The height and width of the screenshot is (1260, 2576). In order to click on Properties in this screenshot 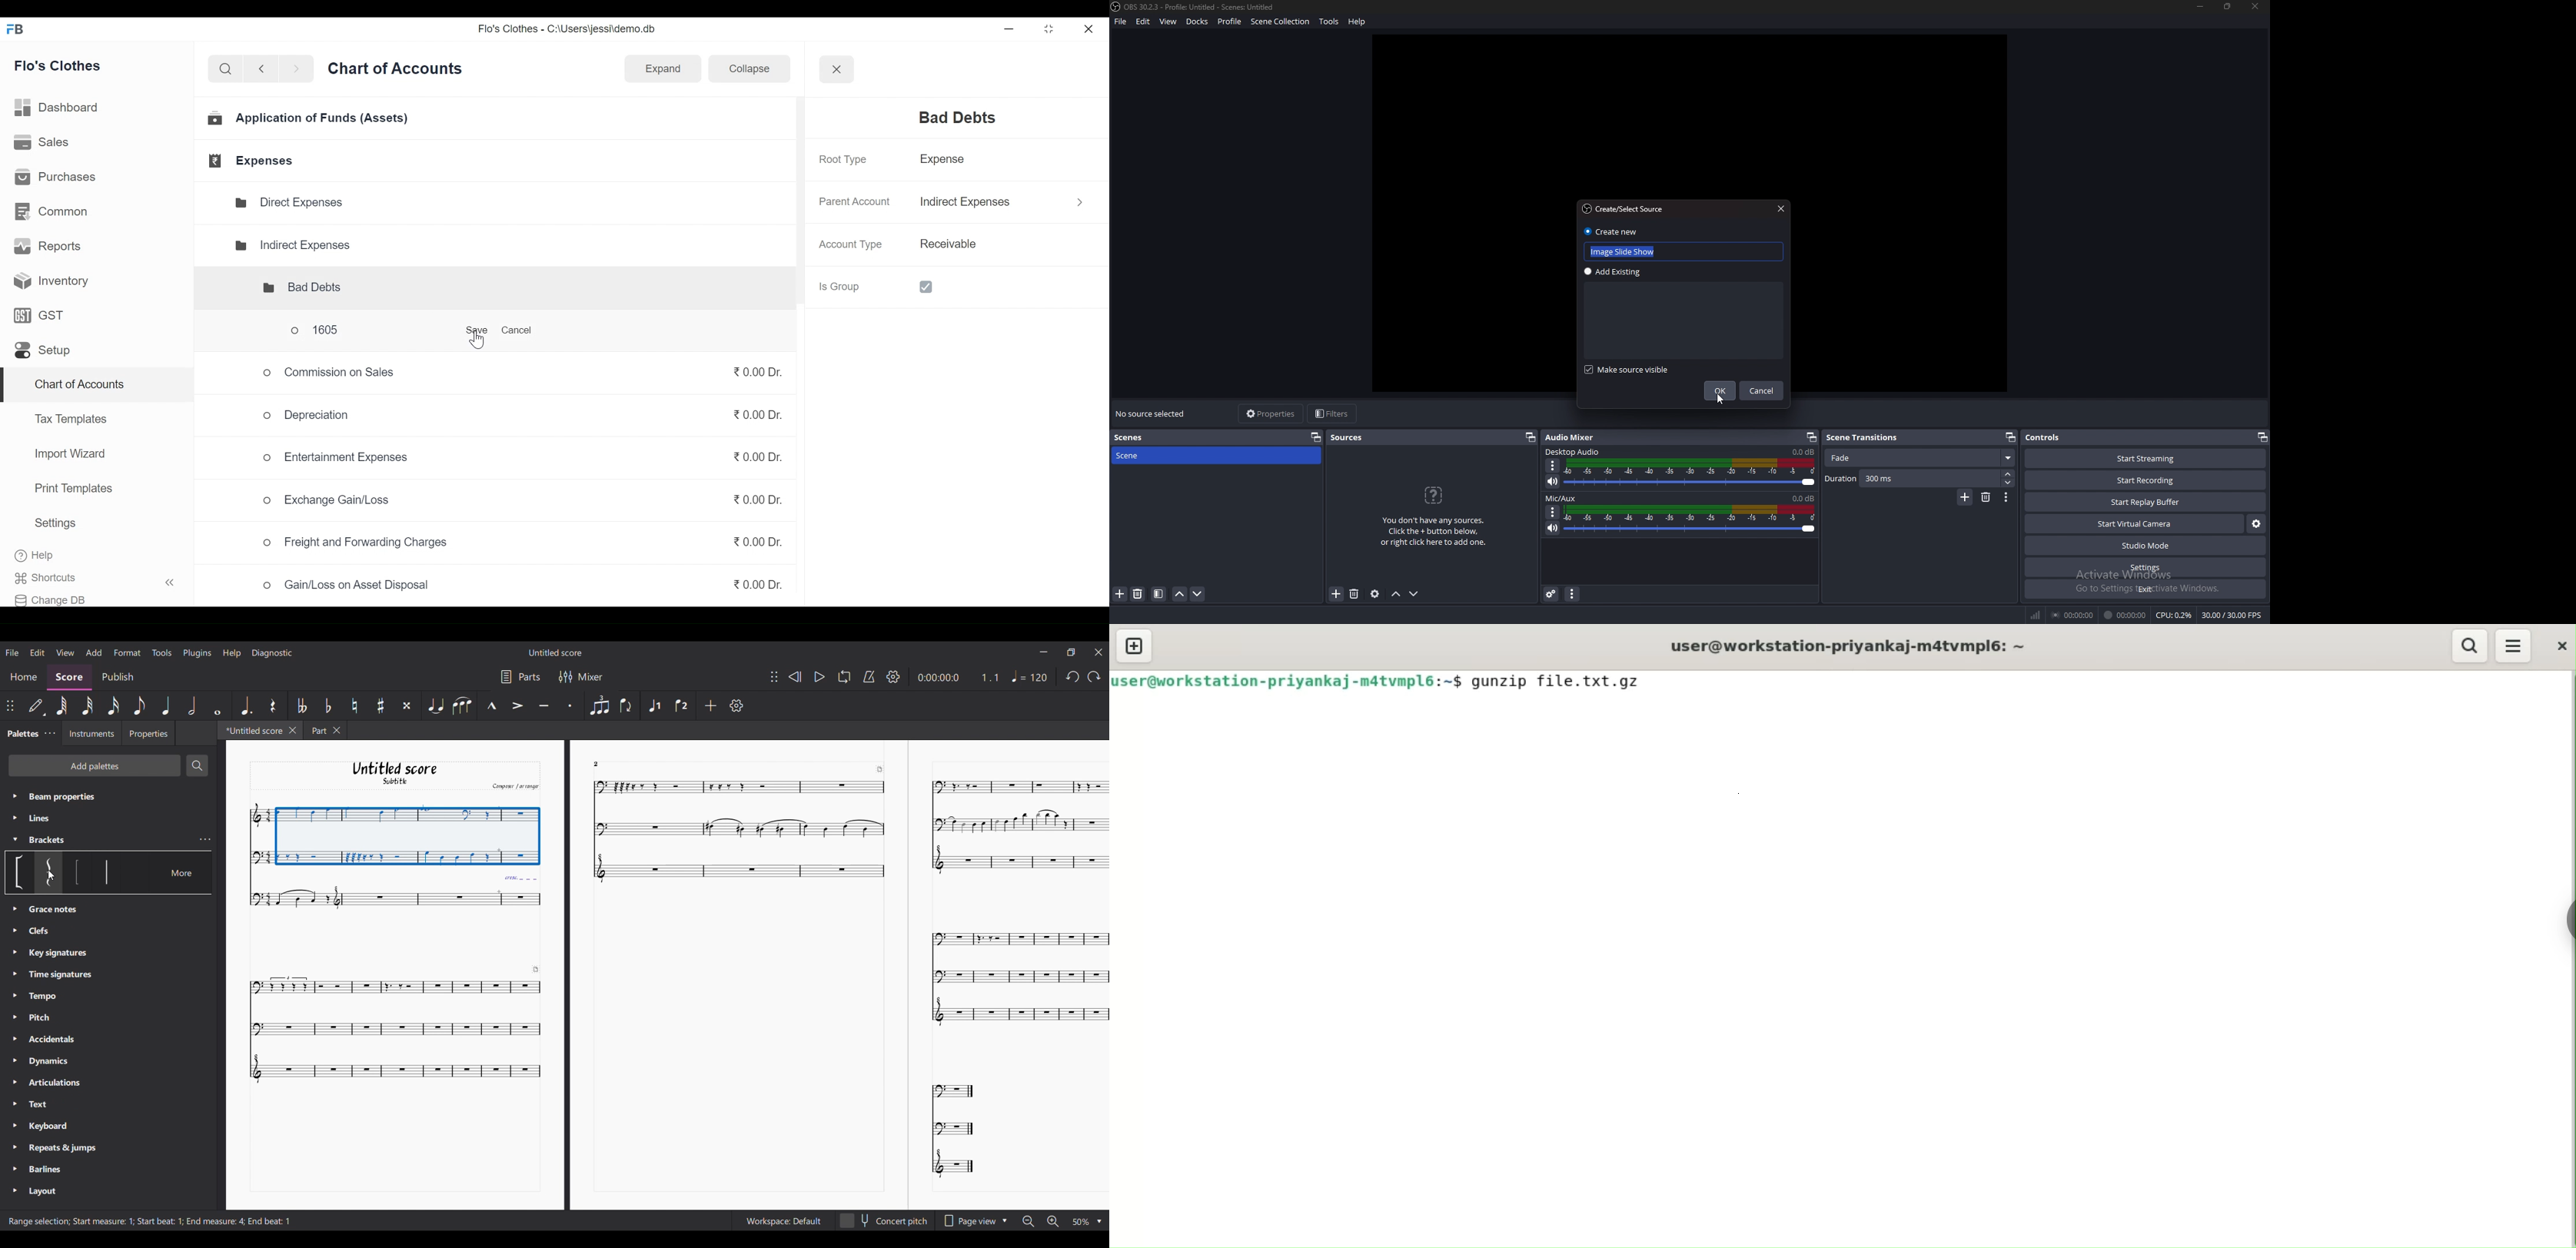, I will do `click(148, 733)`.